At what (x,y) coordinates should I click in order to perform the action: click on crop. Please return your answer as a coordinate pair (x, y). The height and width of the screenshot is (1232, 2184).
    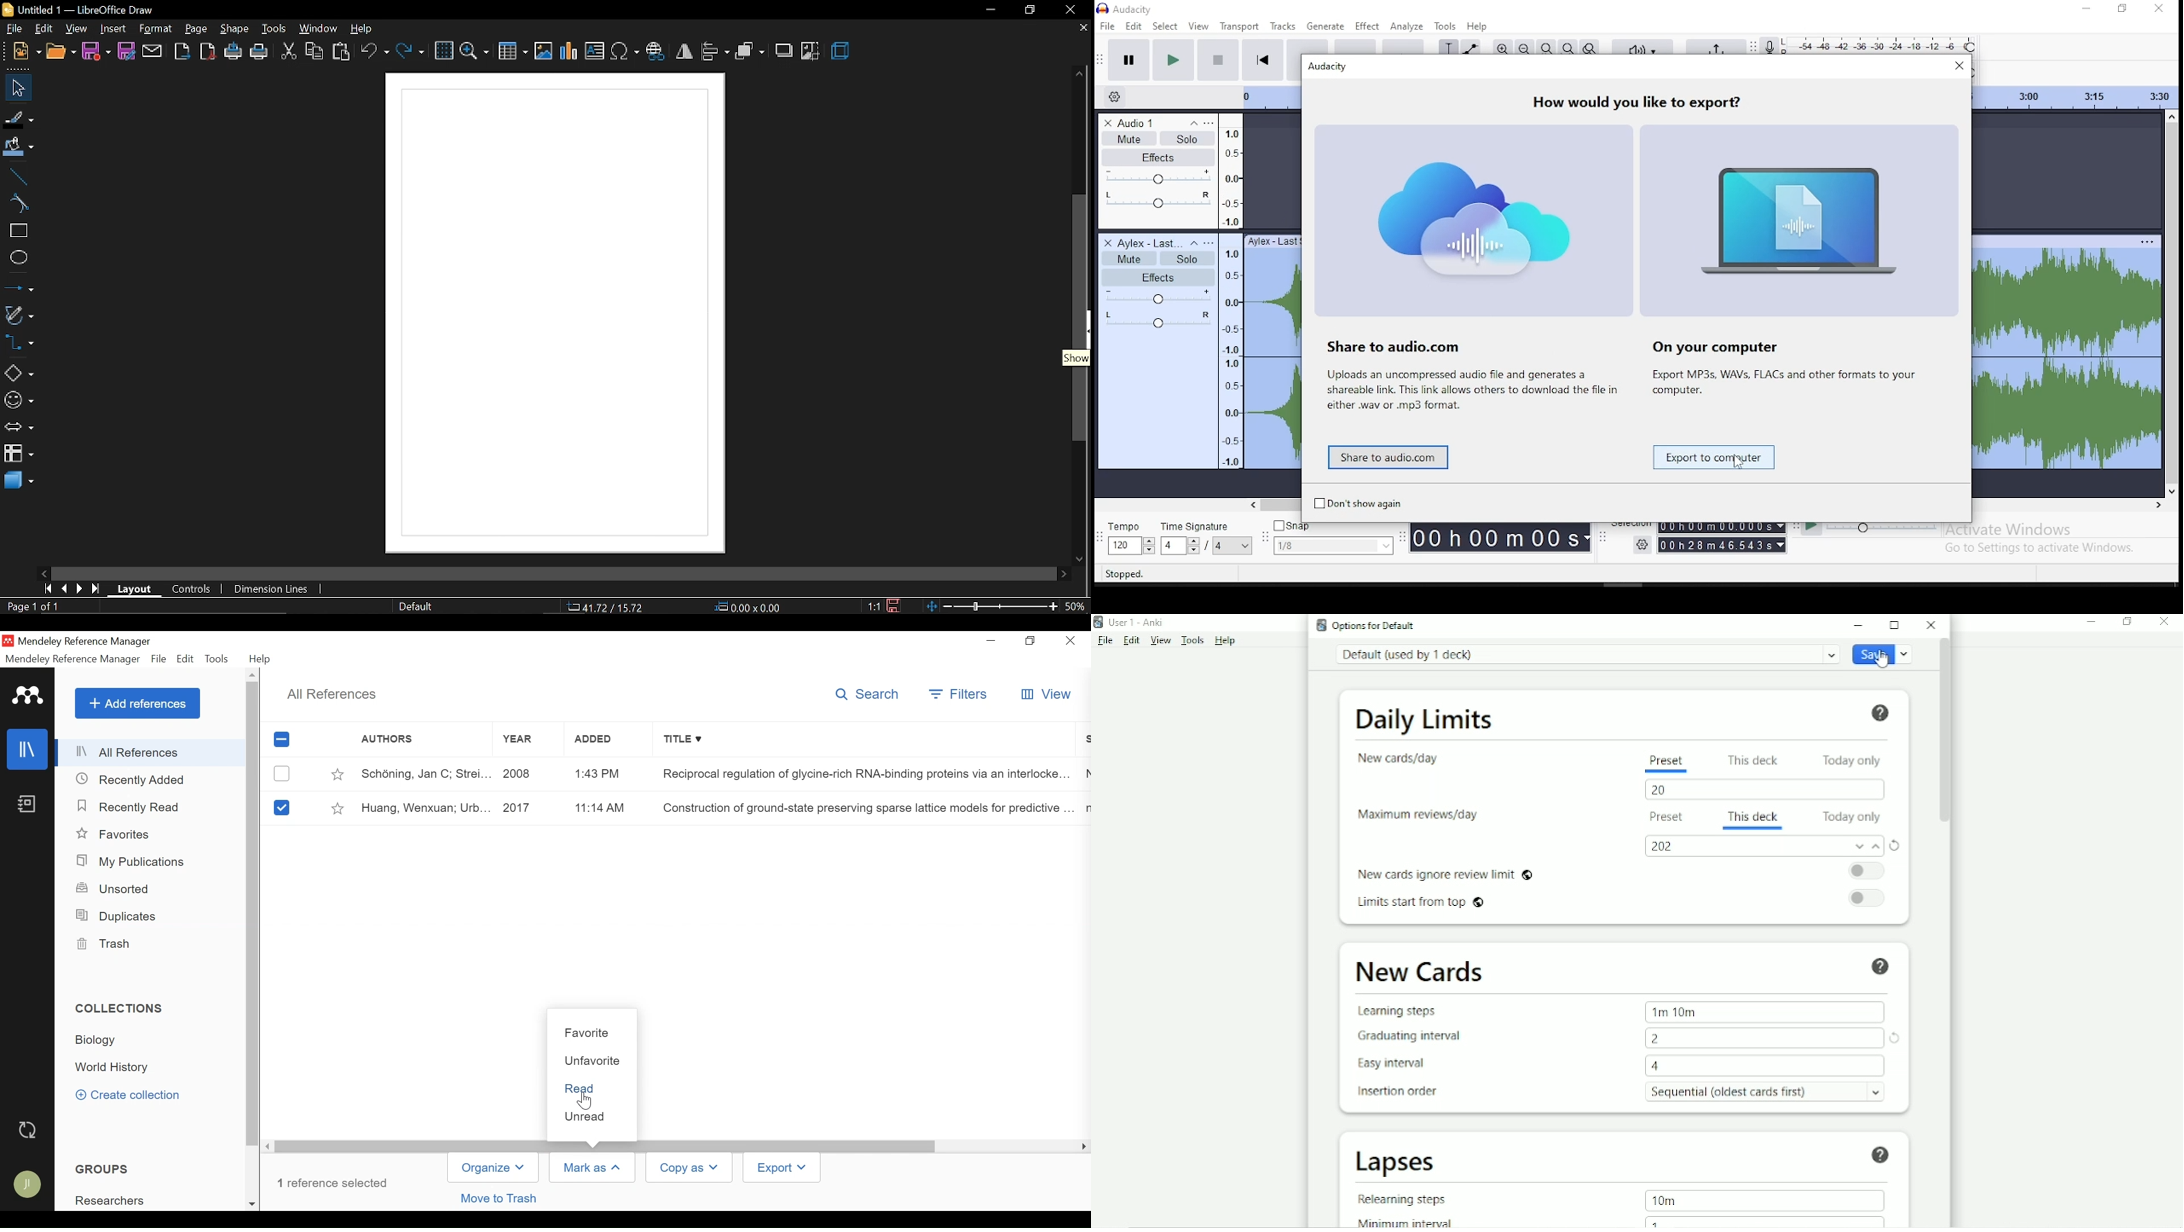
    Looking at the image, I should click on (810, 51).